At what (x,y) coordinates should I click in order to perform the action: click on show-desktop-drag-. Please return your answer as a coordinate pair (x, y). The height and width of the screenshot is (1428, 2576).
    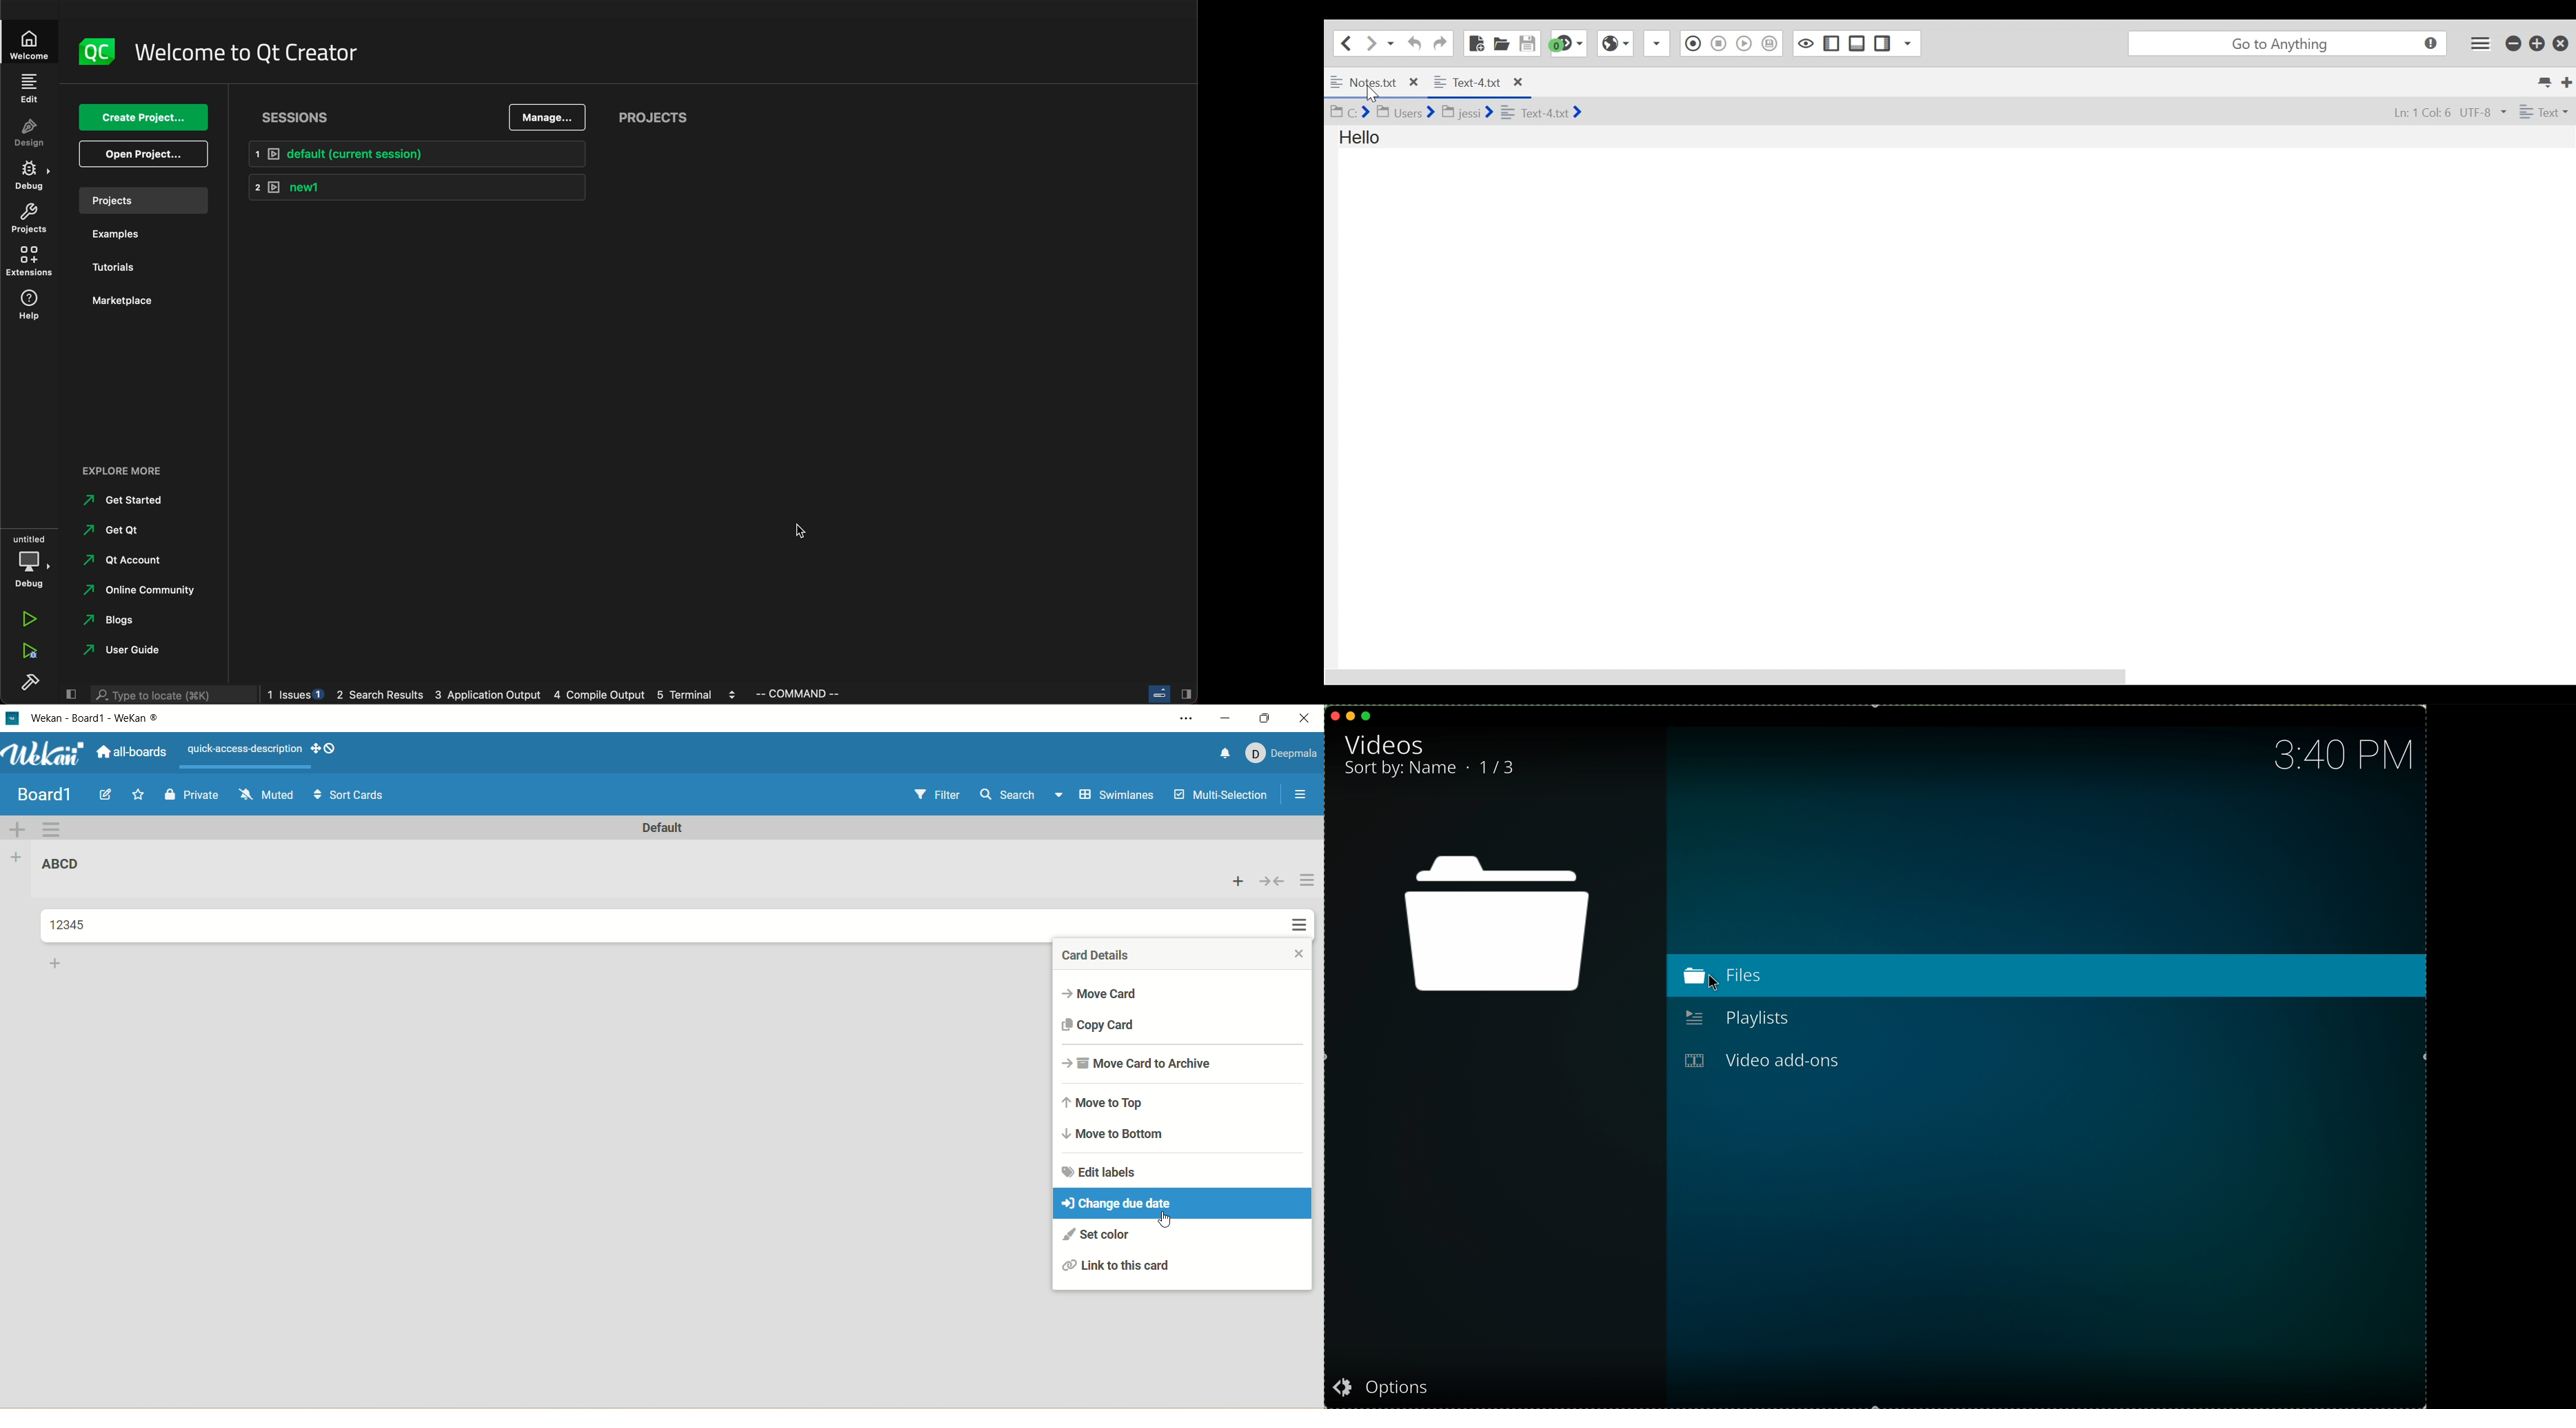
    Looking at the image, I should click on (324, 748).